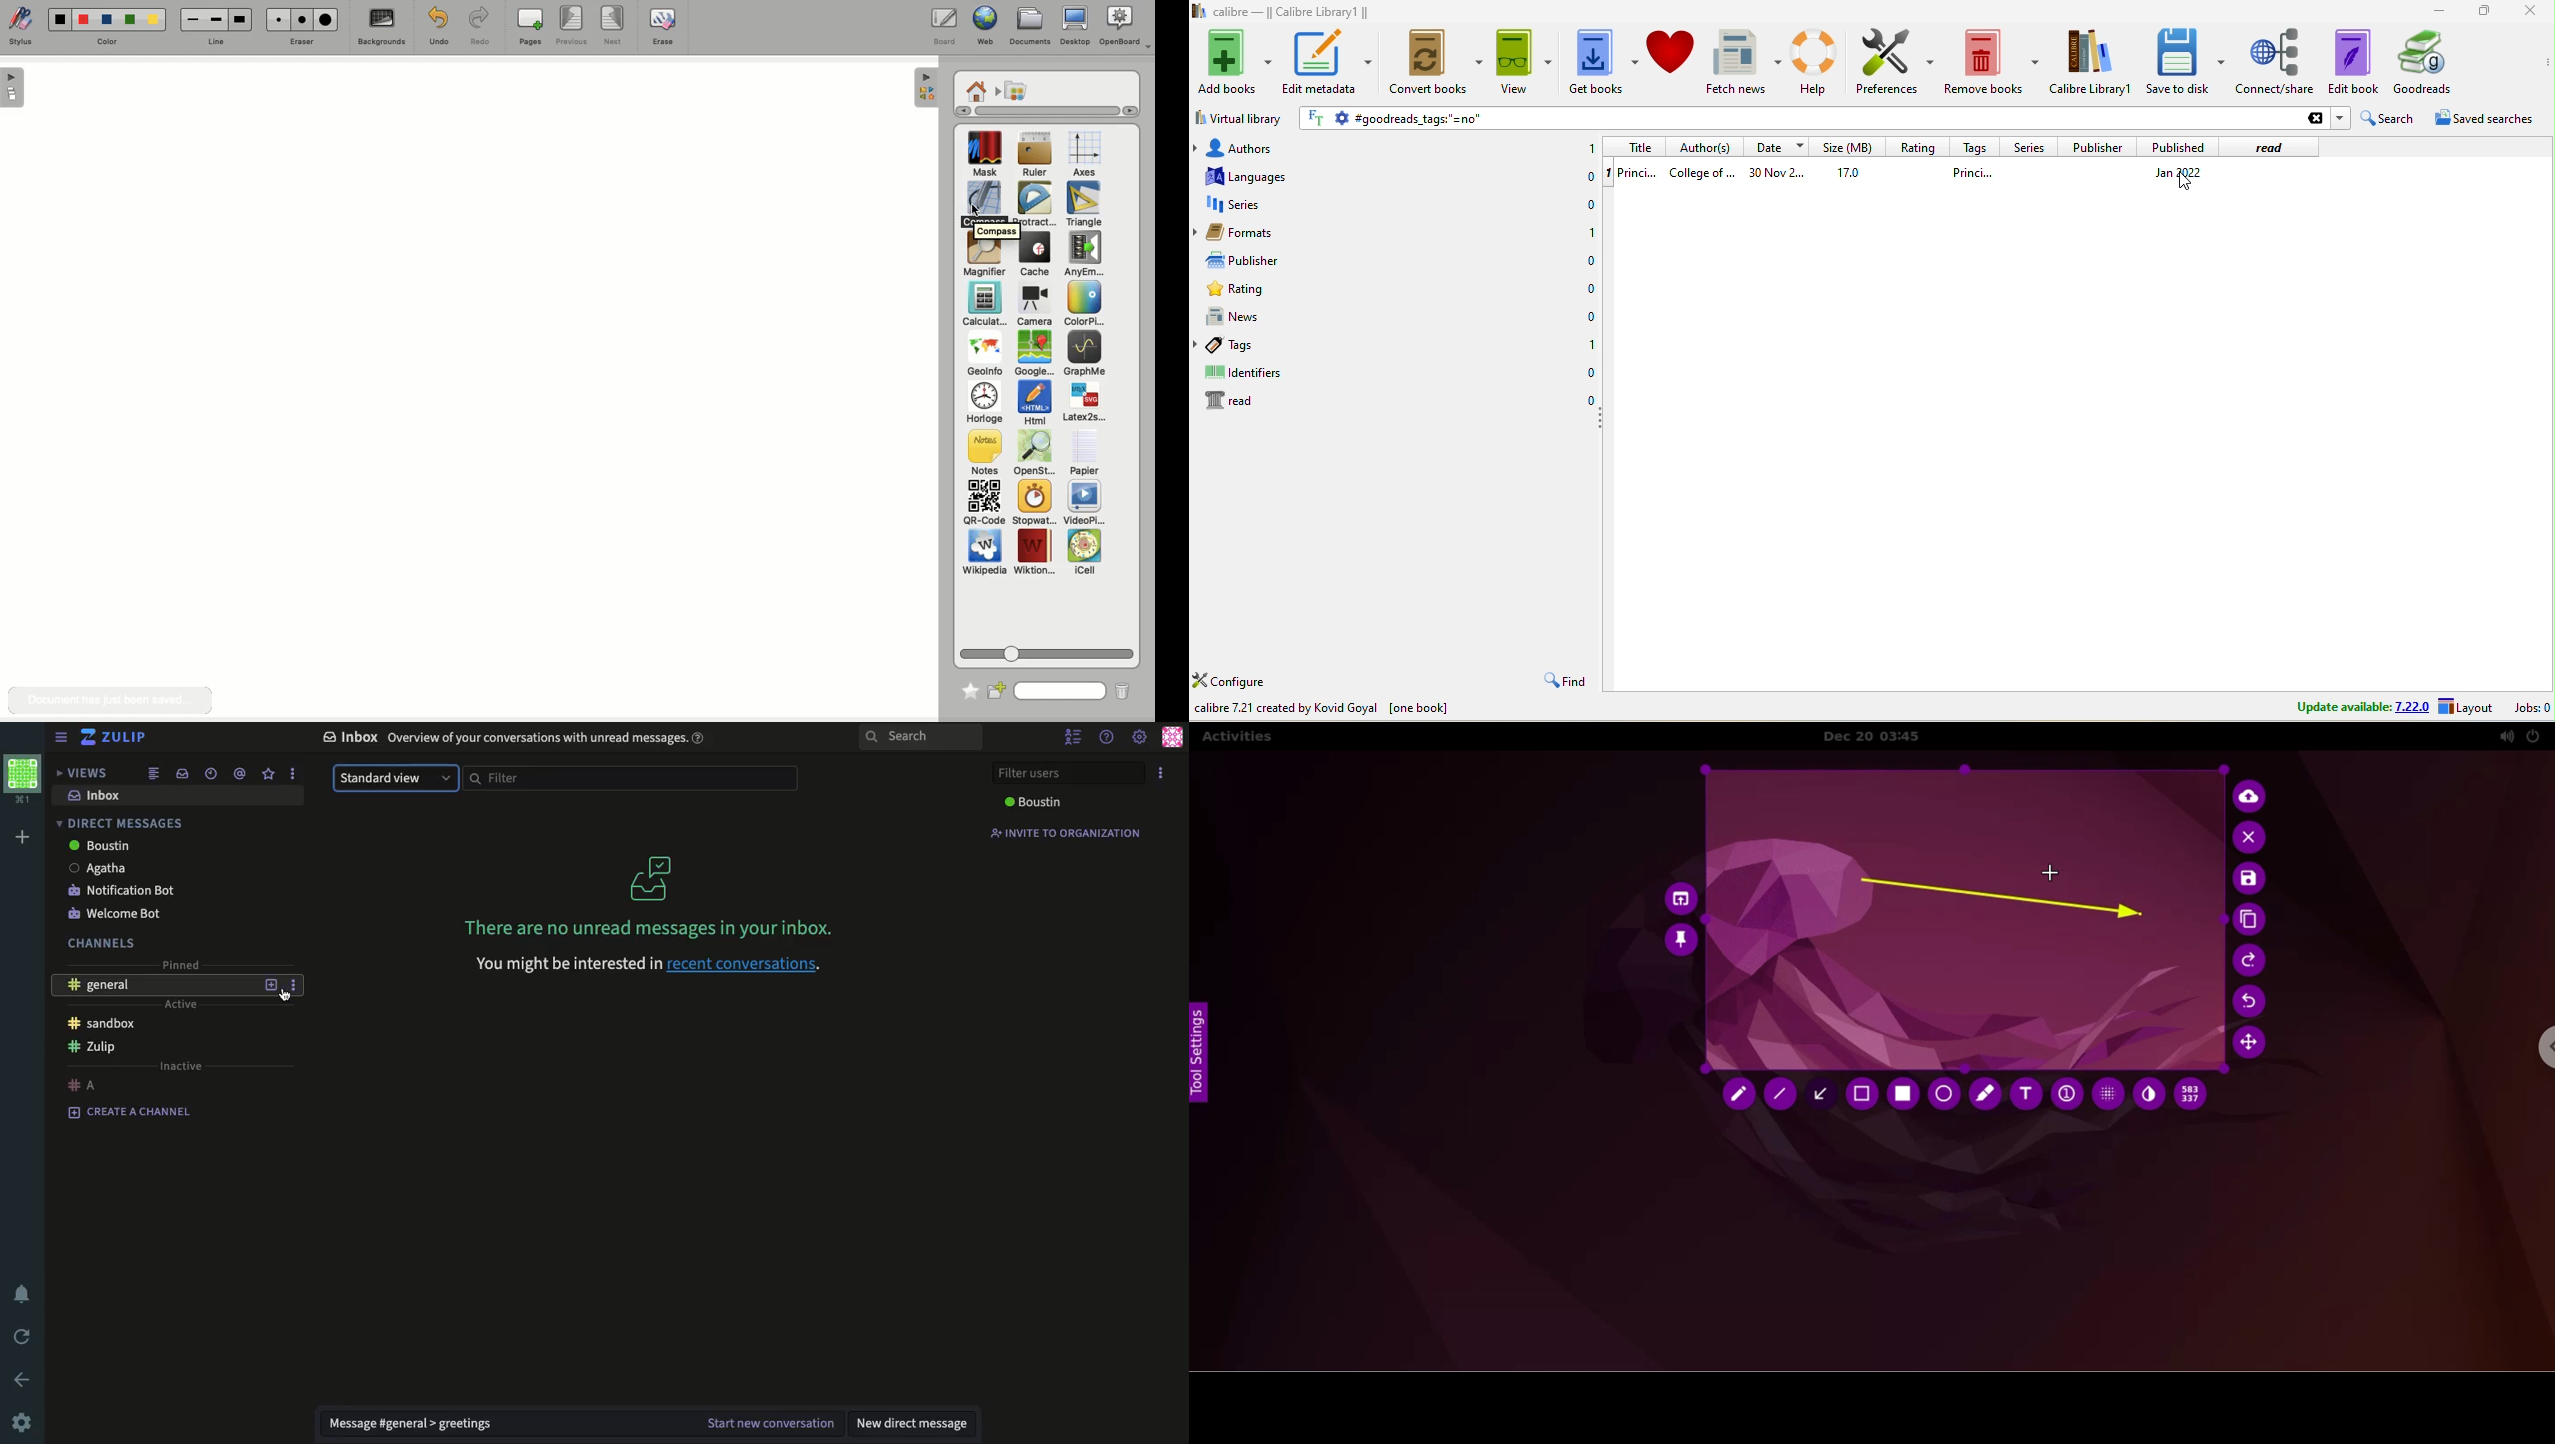 This screenshot has height=1456, width=2576. What do you see at coordinates (1846, 146) in the screenshot?
I see `size` at bounding box center [1846, 146].